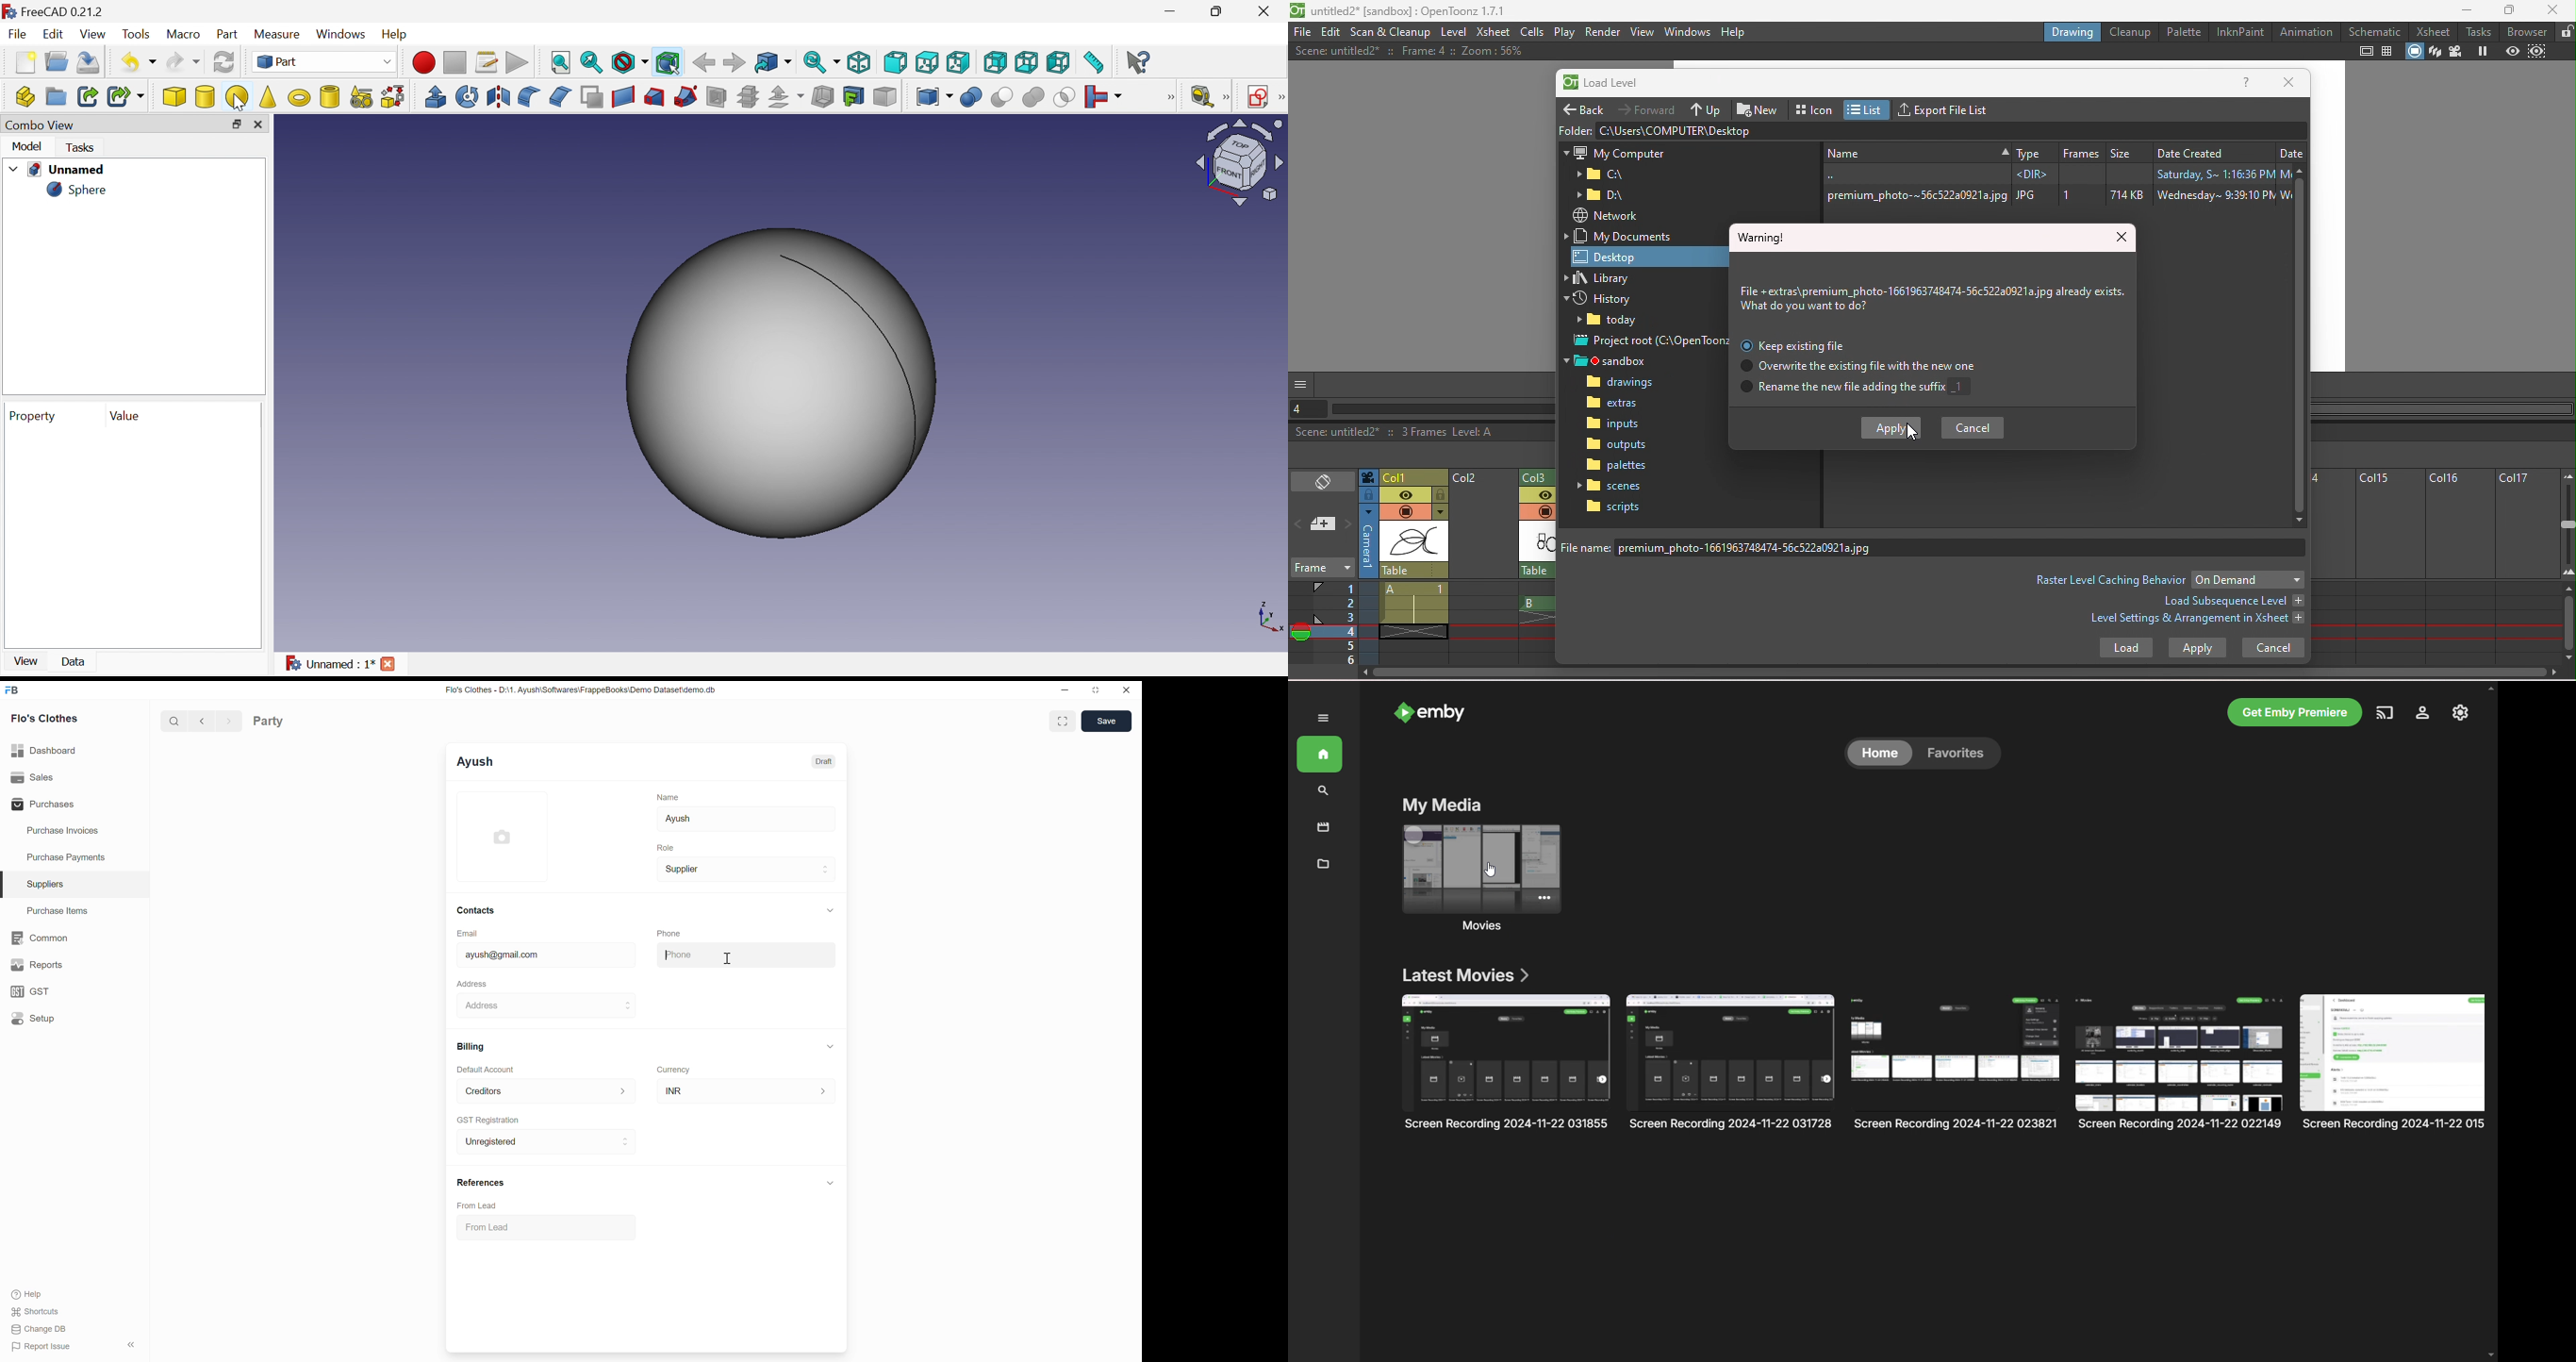 This screenshot has height=1372, width=2576. Describe the element at coordinates (278, 34) in the screenshot. I see `Measure` at that location.